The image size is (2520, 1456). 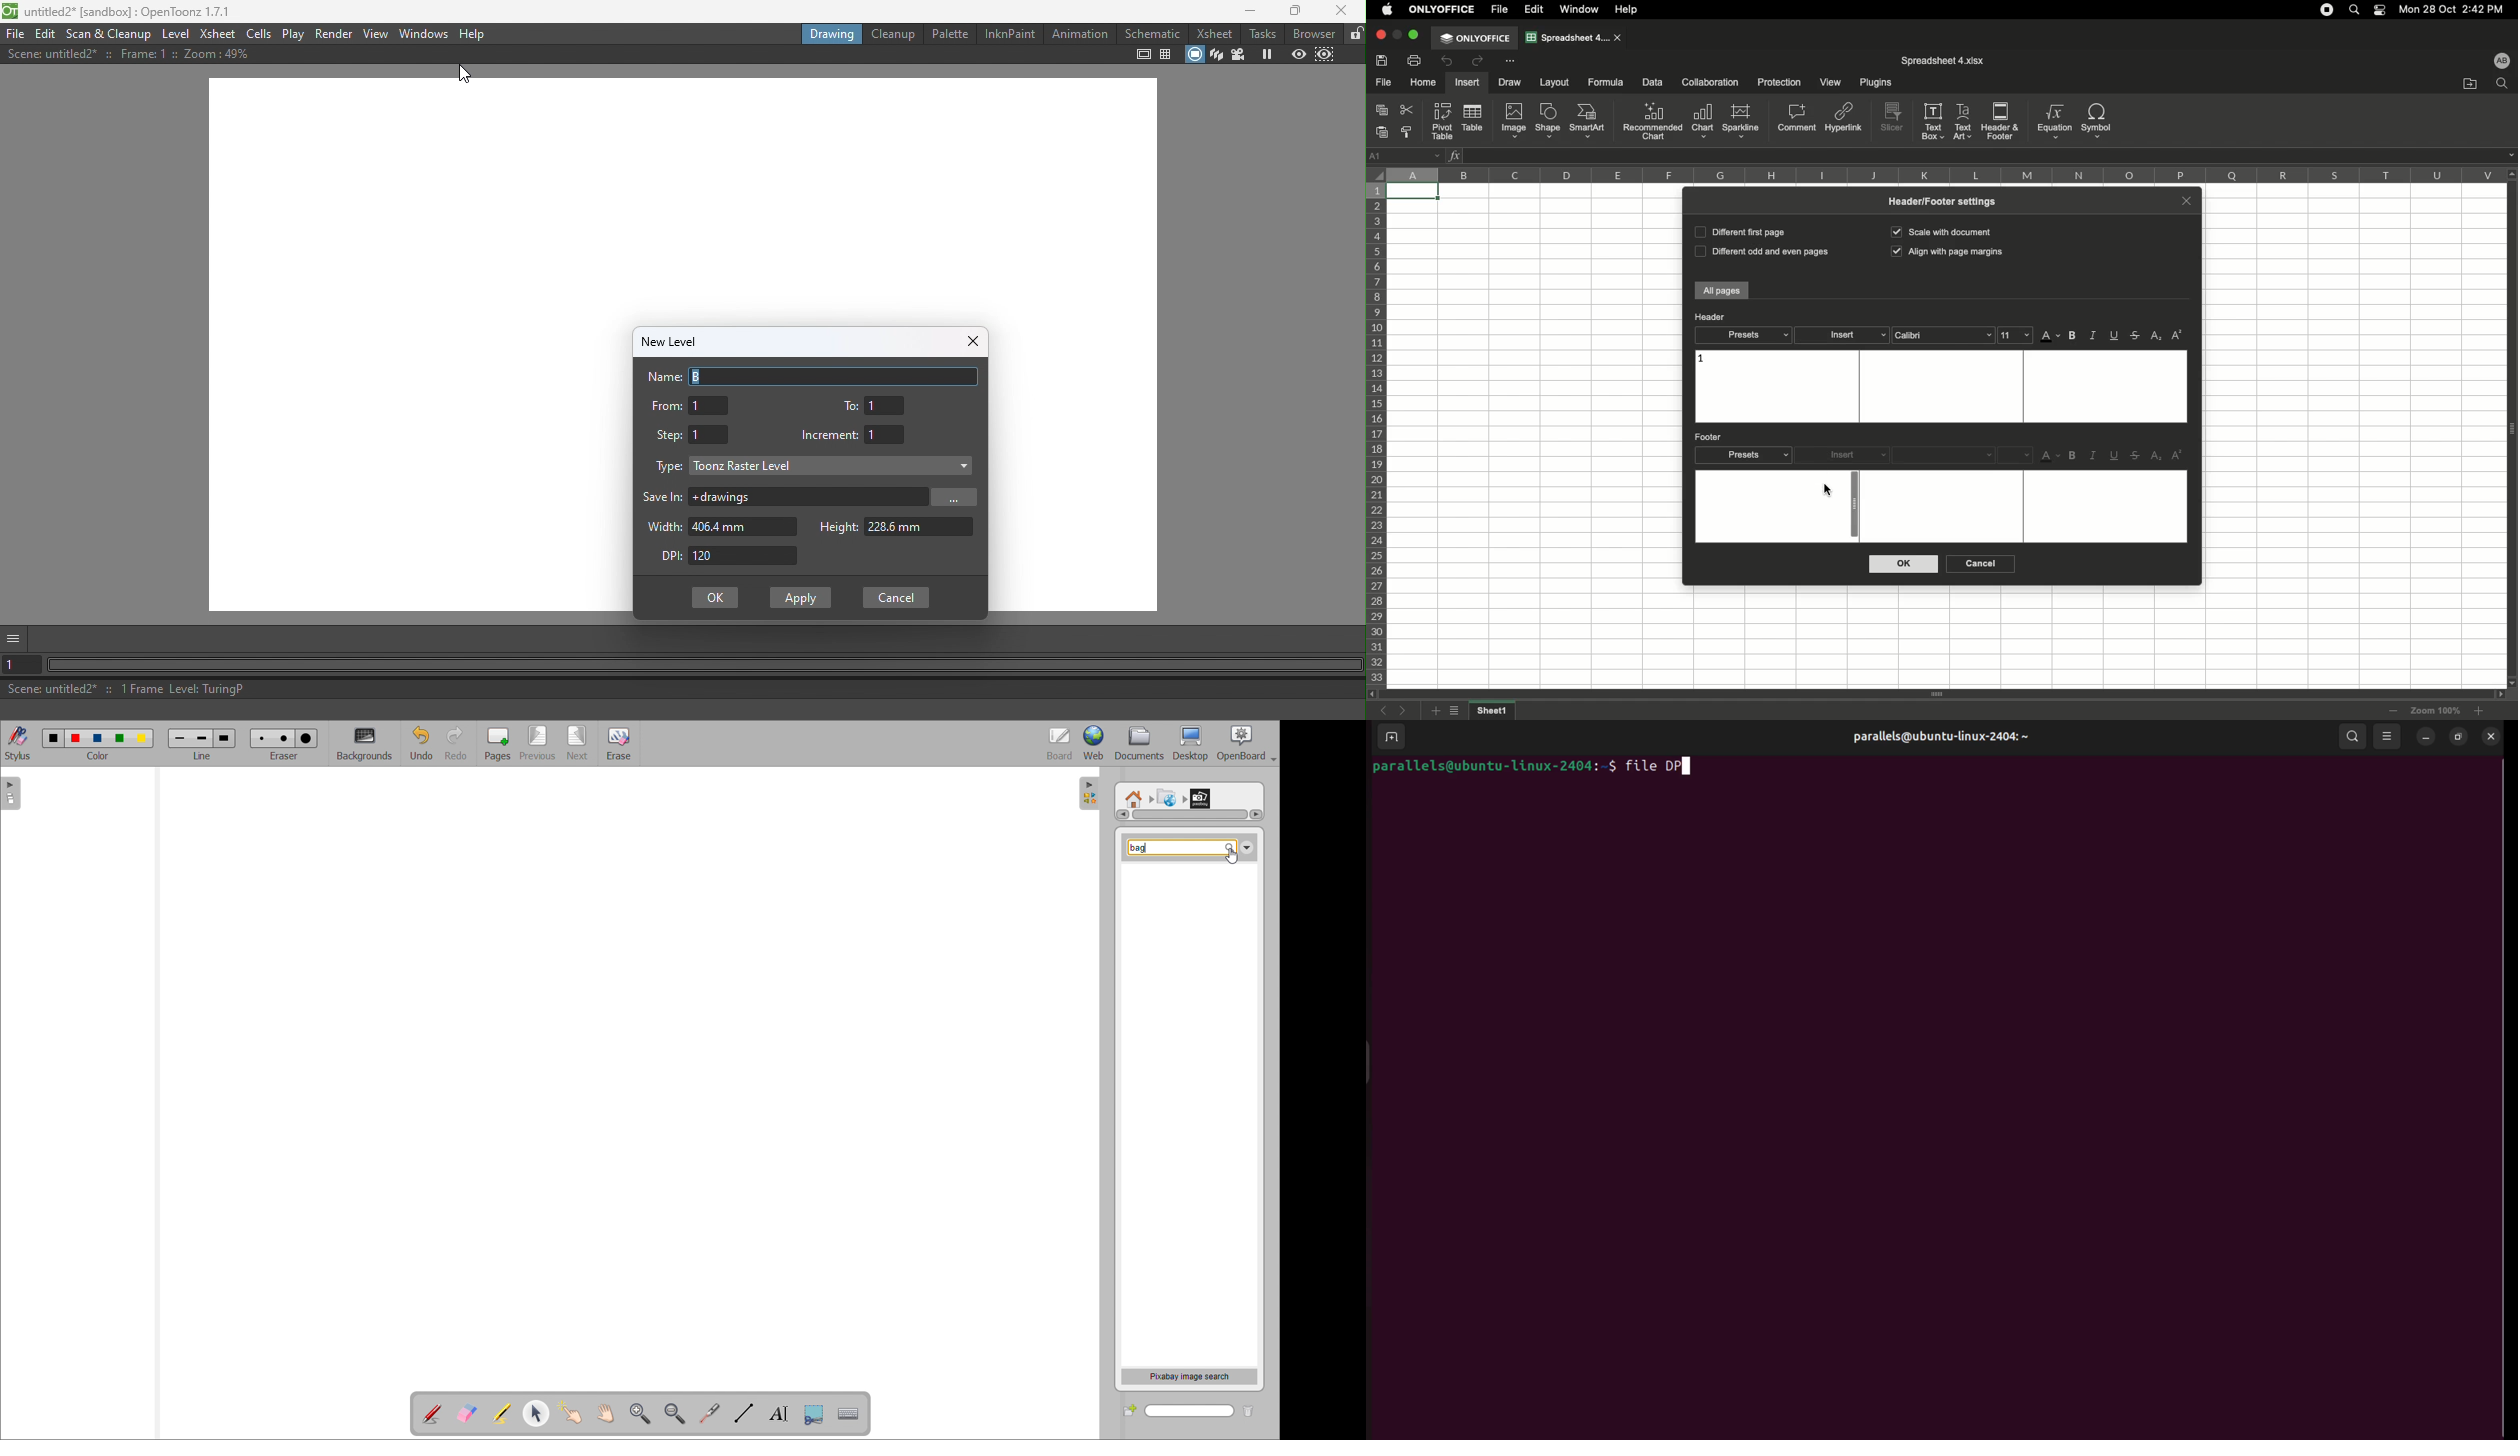 What do you see at coordinates (1448, 62) in the screenshot?
I see `Undo` at bounding box center [1448, 62].